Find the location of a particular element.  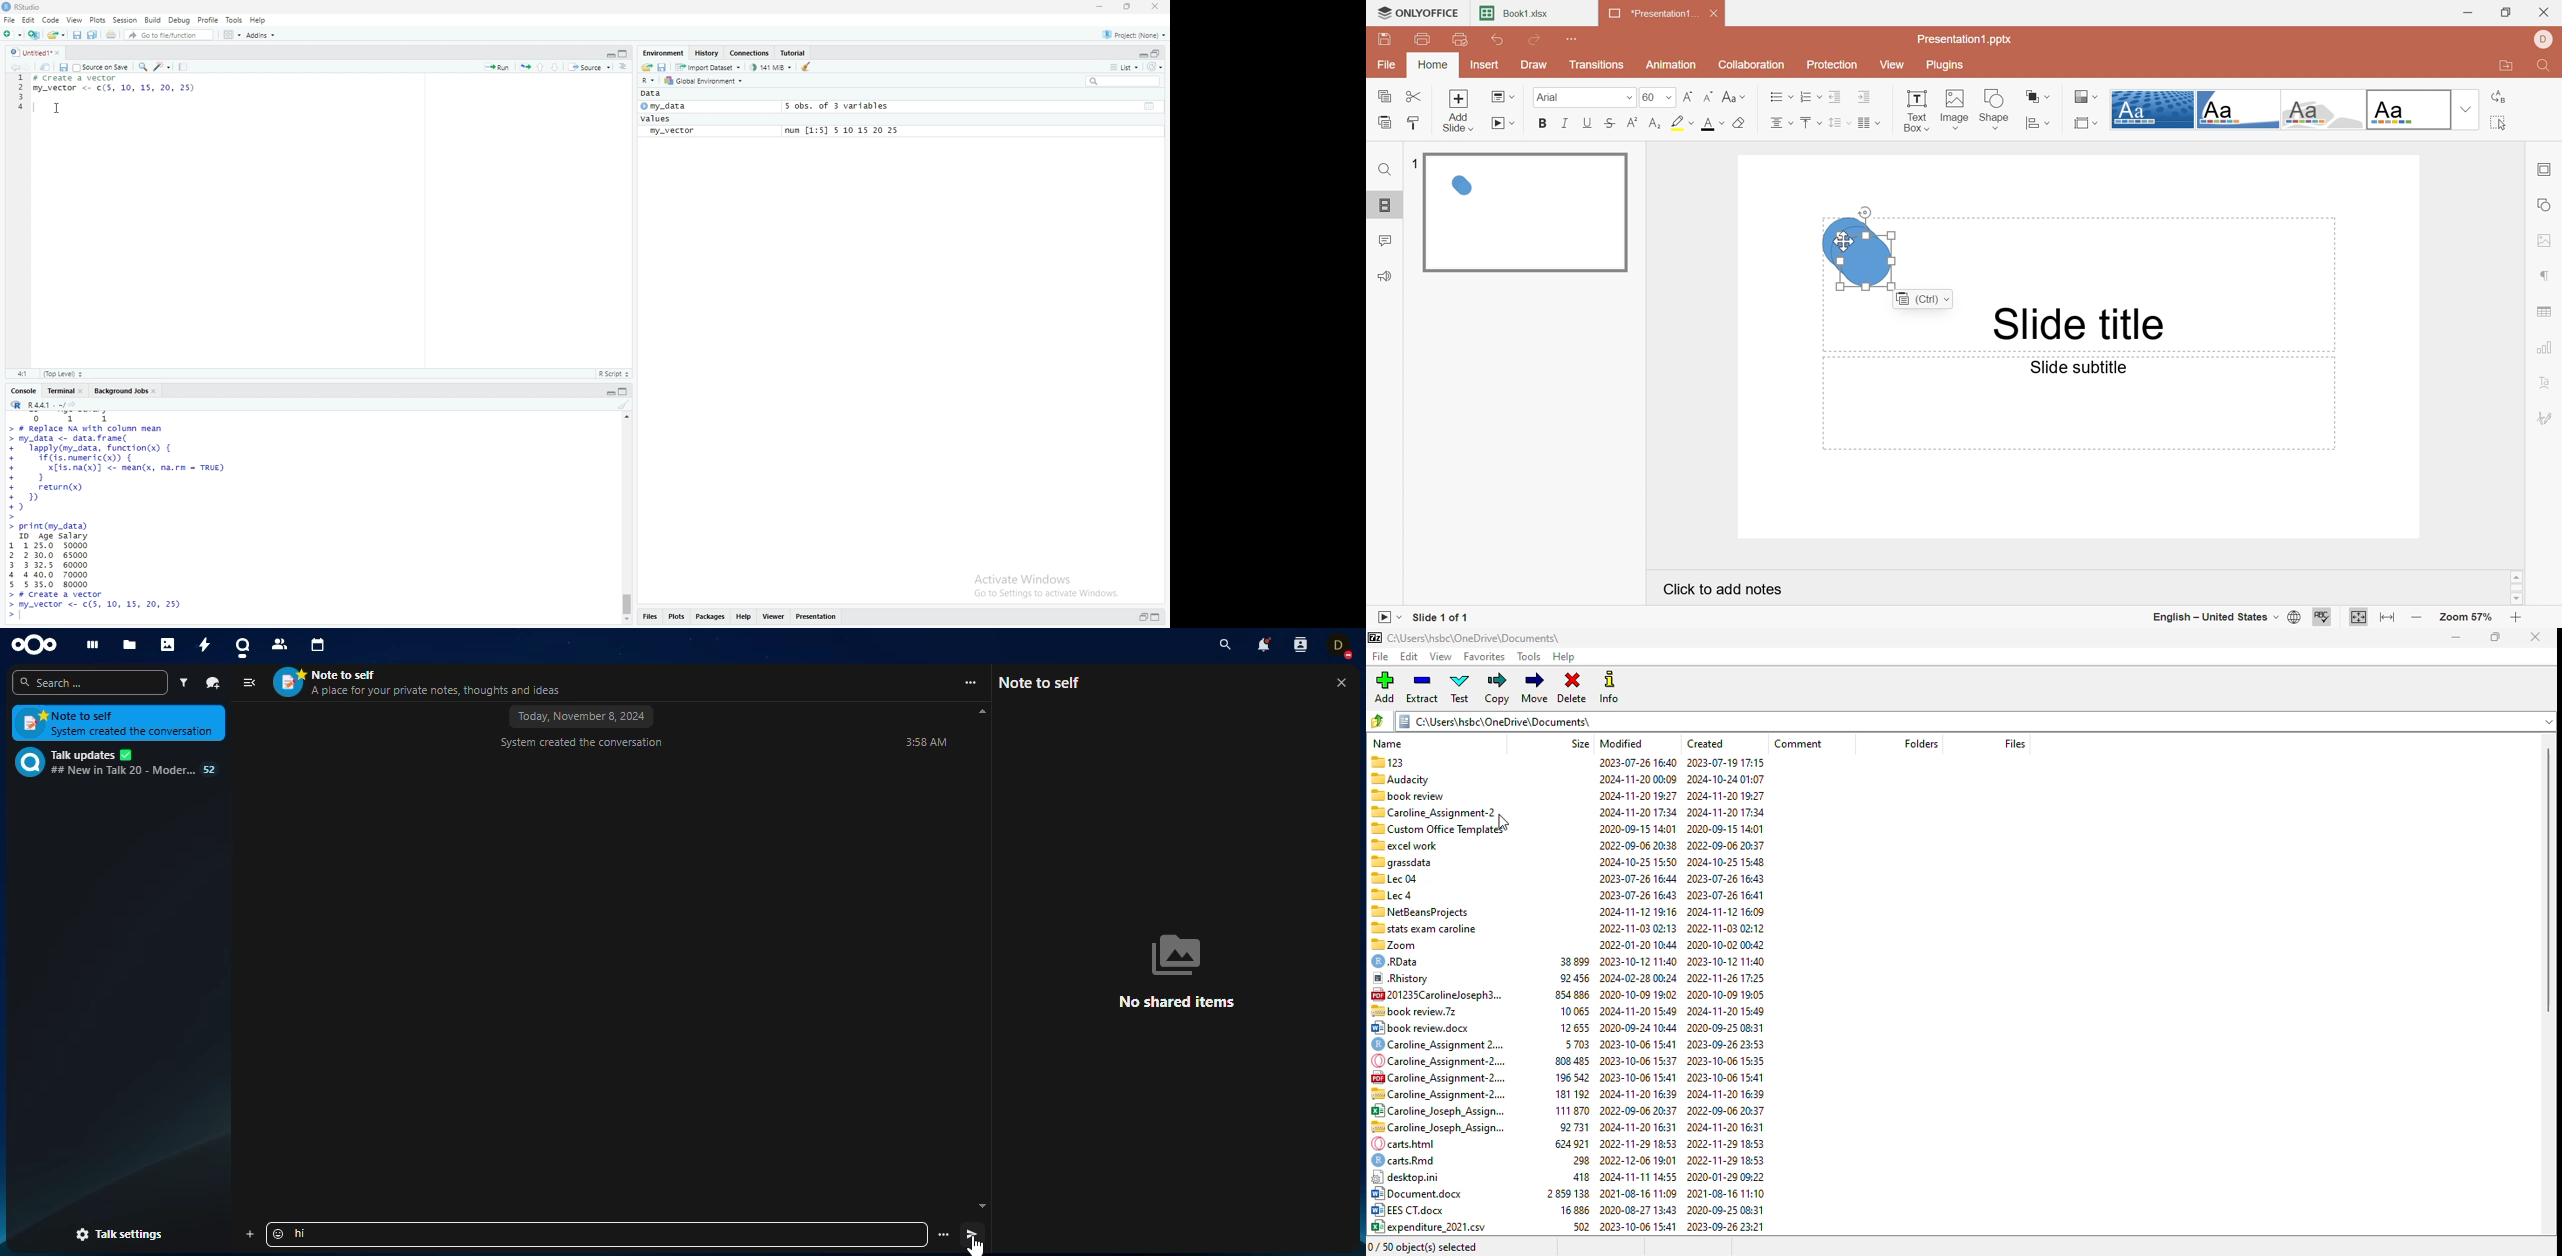

Save is located at coordinates (1383, 39).